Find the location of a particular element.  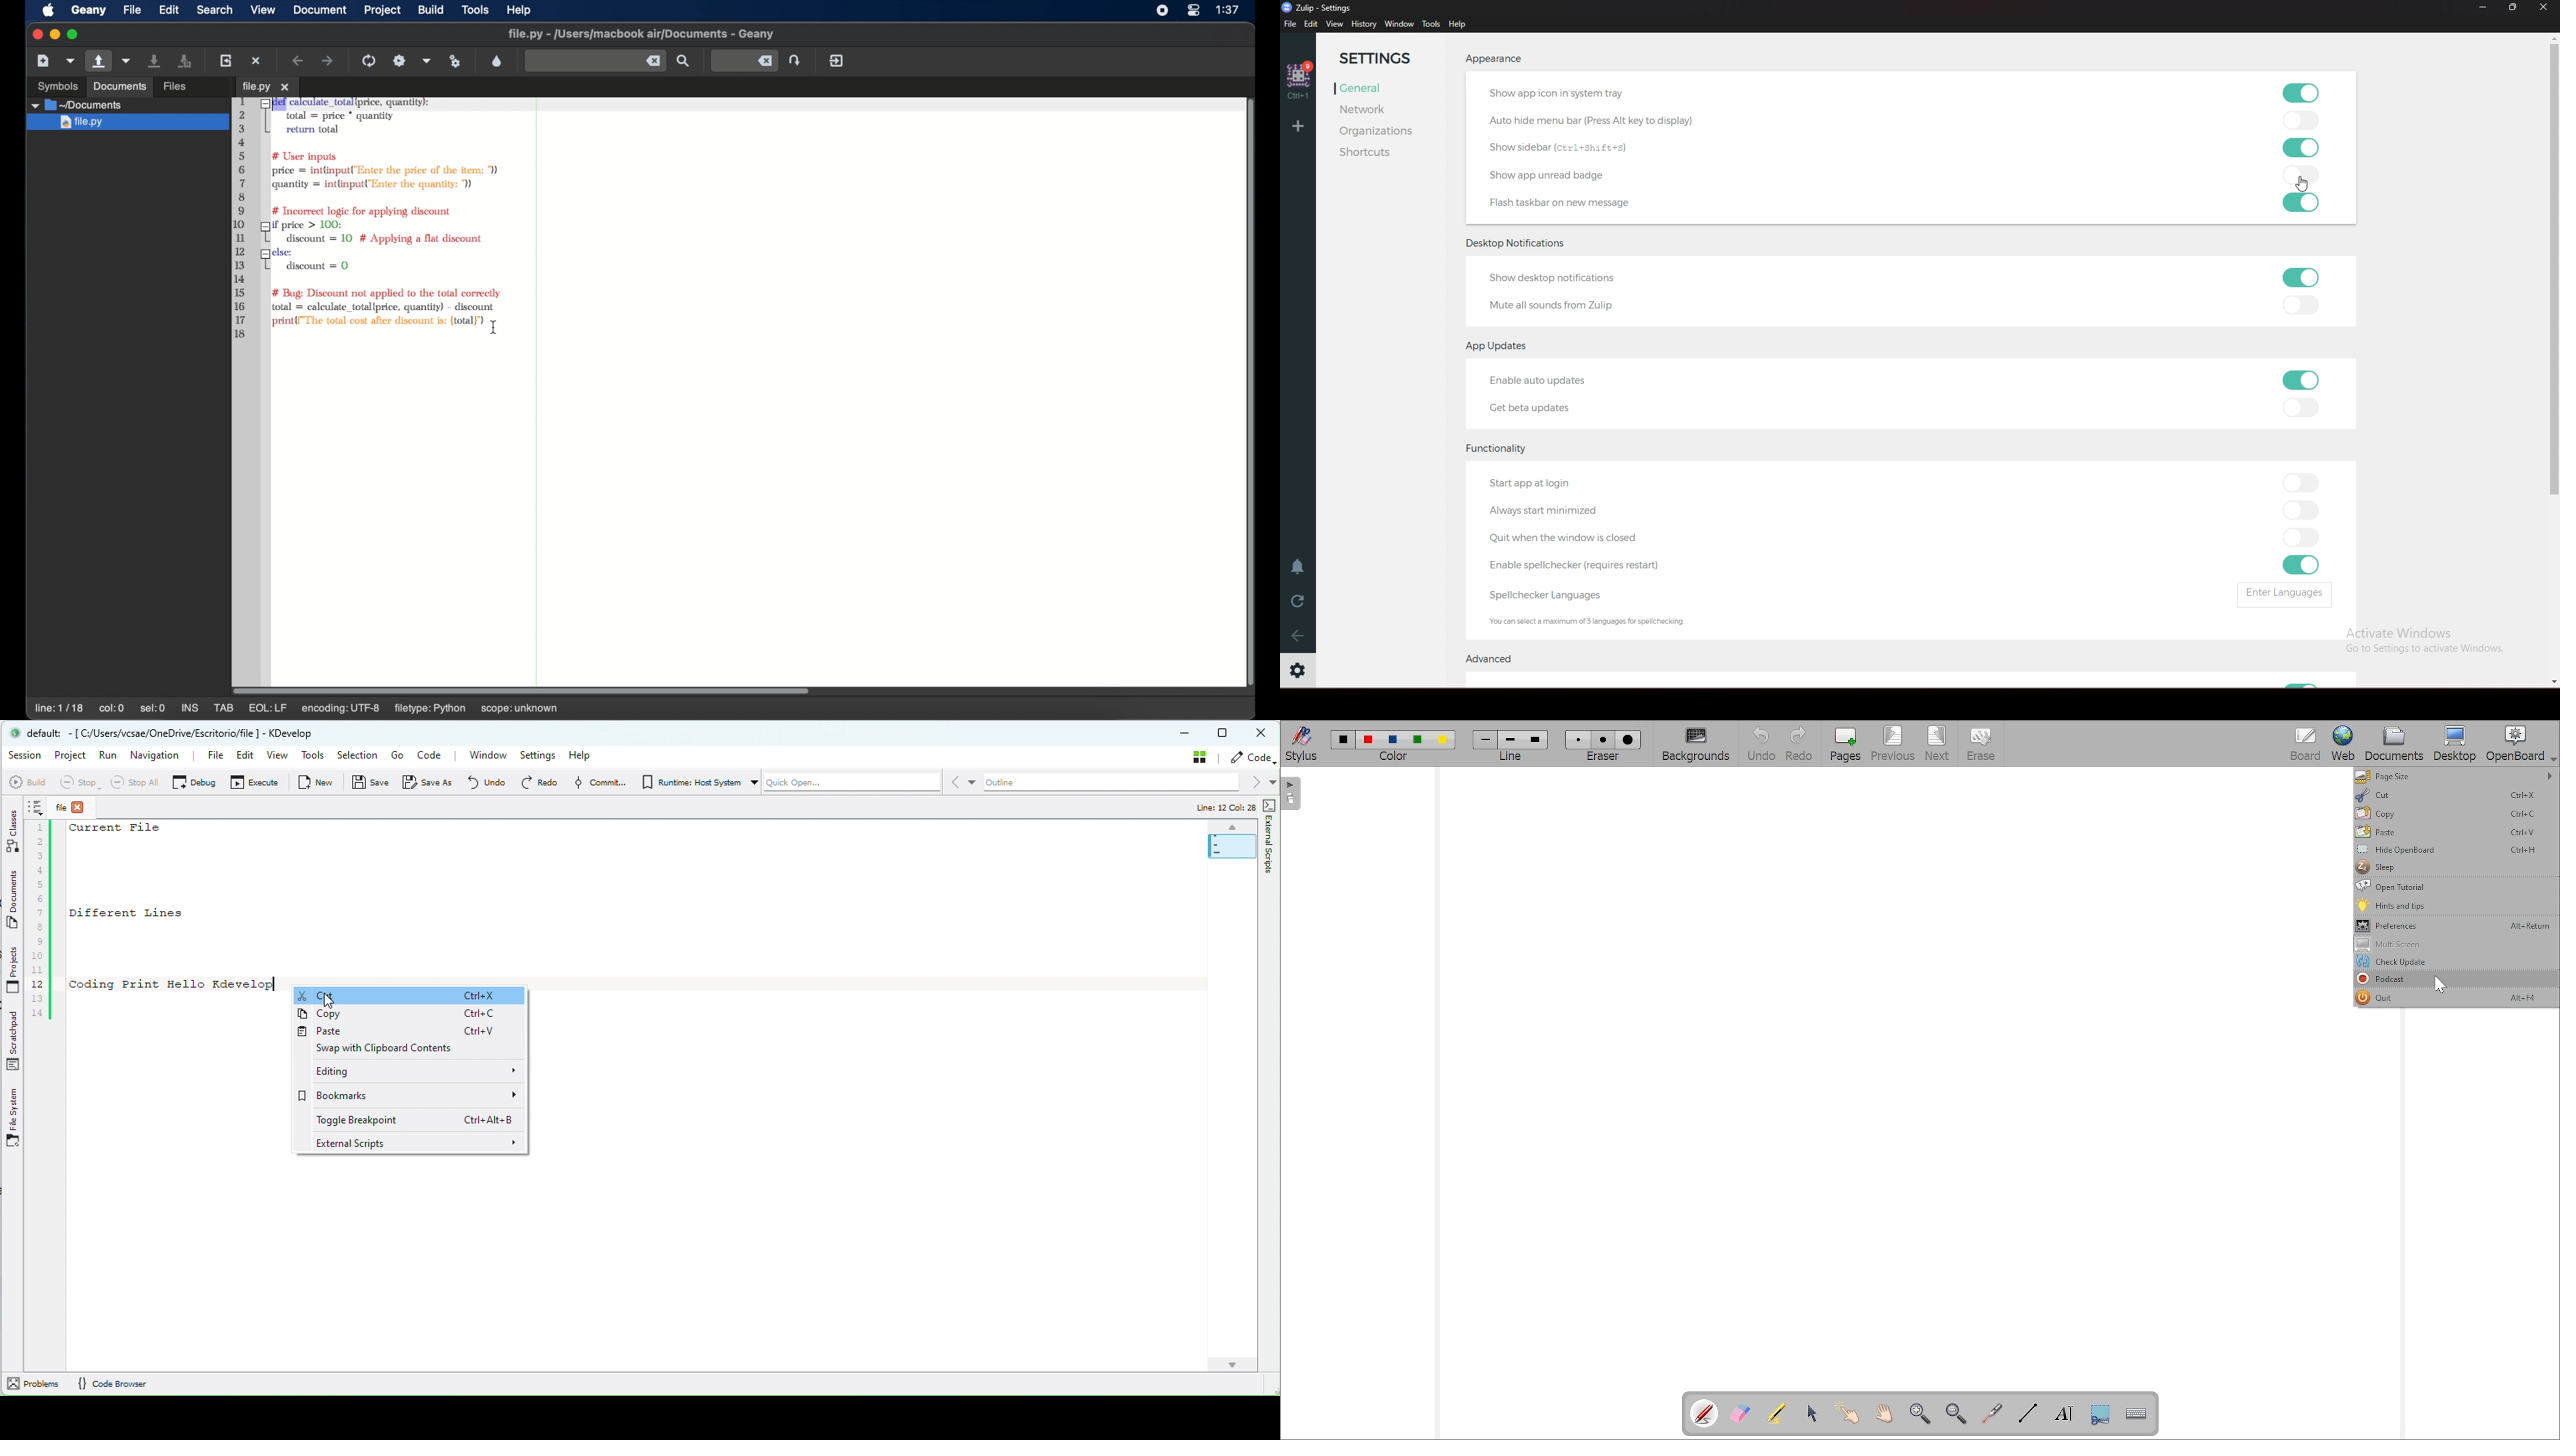

Redo is located at coordinates (533, 782).